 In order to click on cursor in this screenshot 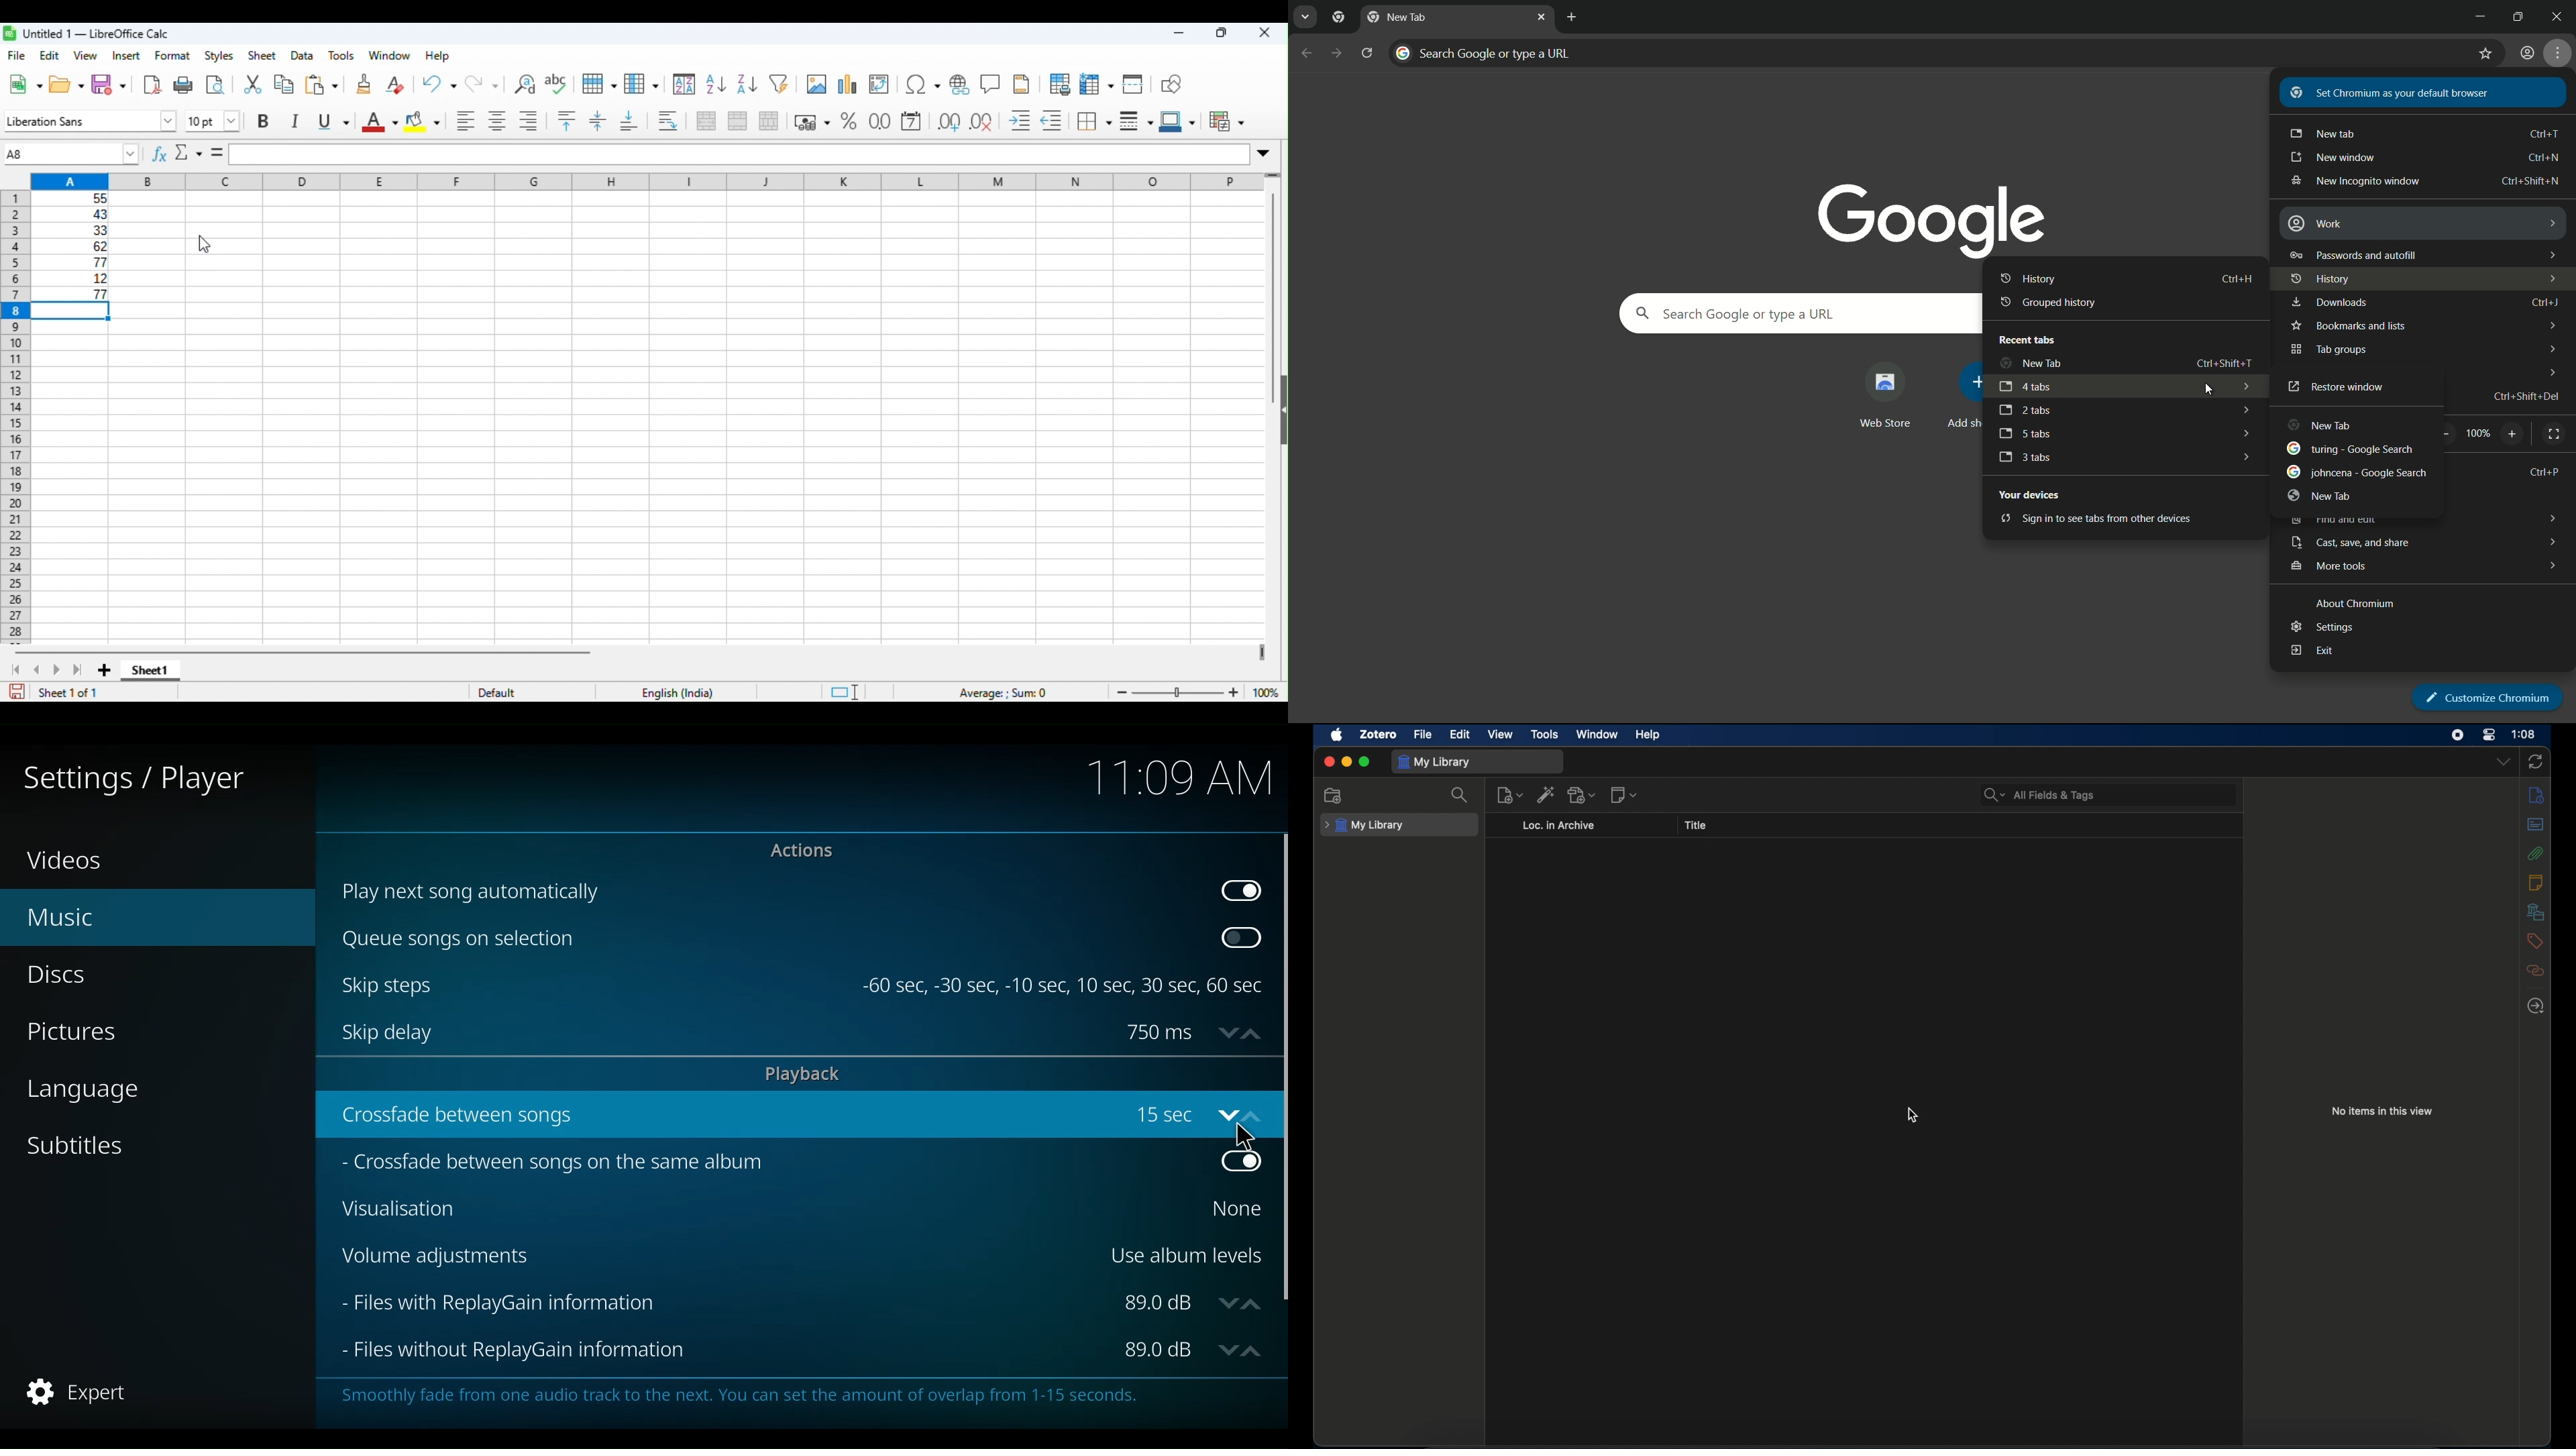, I will do `click(1913, 1115)`.